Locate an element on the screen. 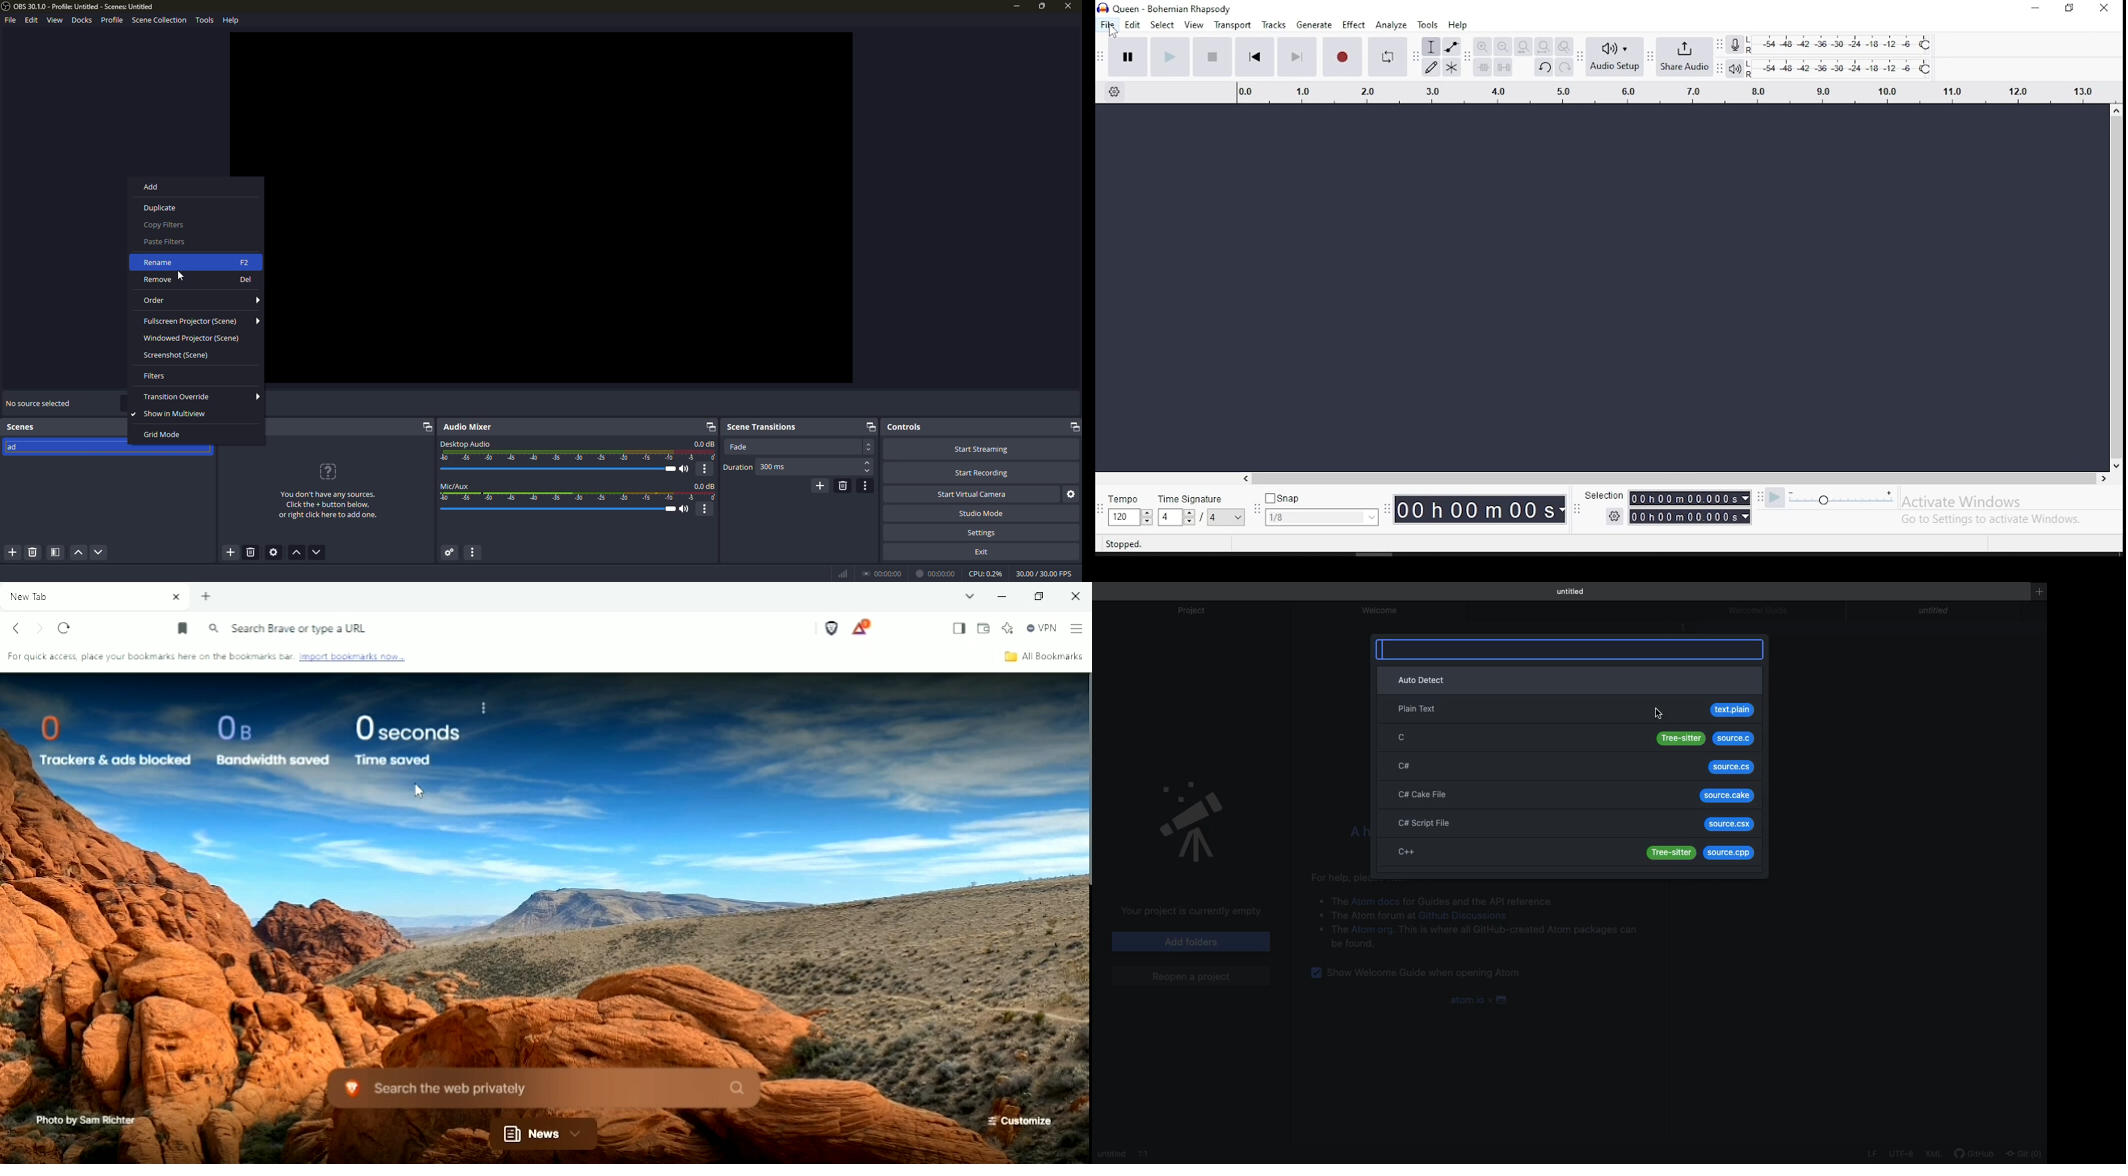  select up is located at coordinates (868, 463).